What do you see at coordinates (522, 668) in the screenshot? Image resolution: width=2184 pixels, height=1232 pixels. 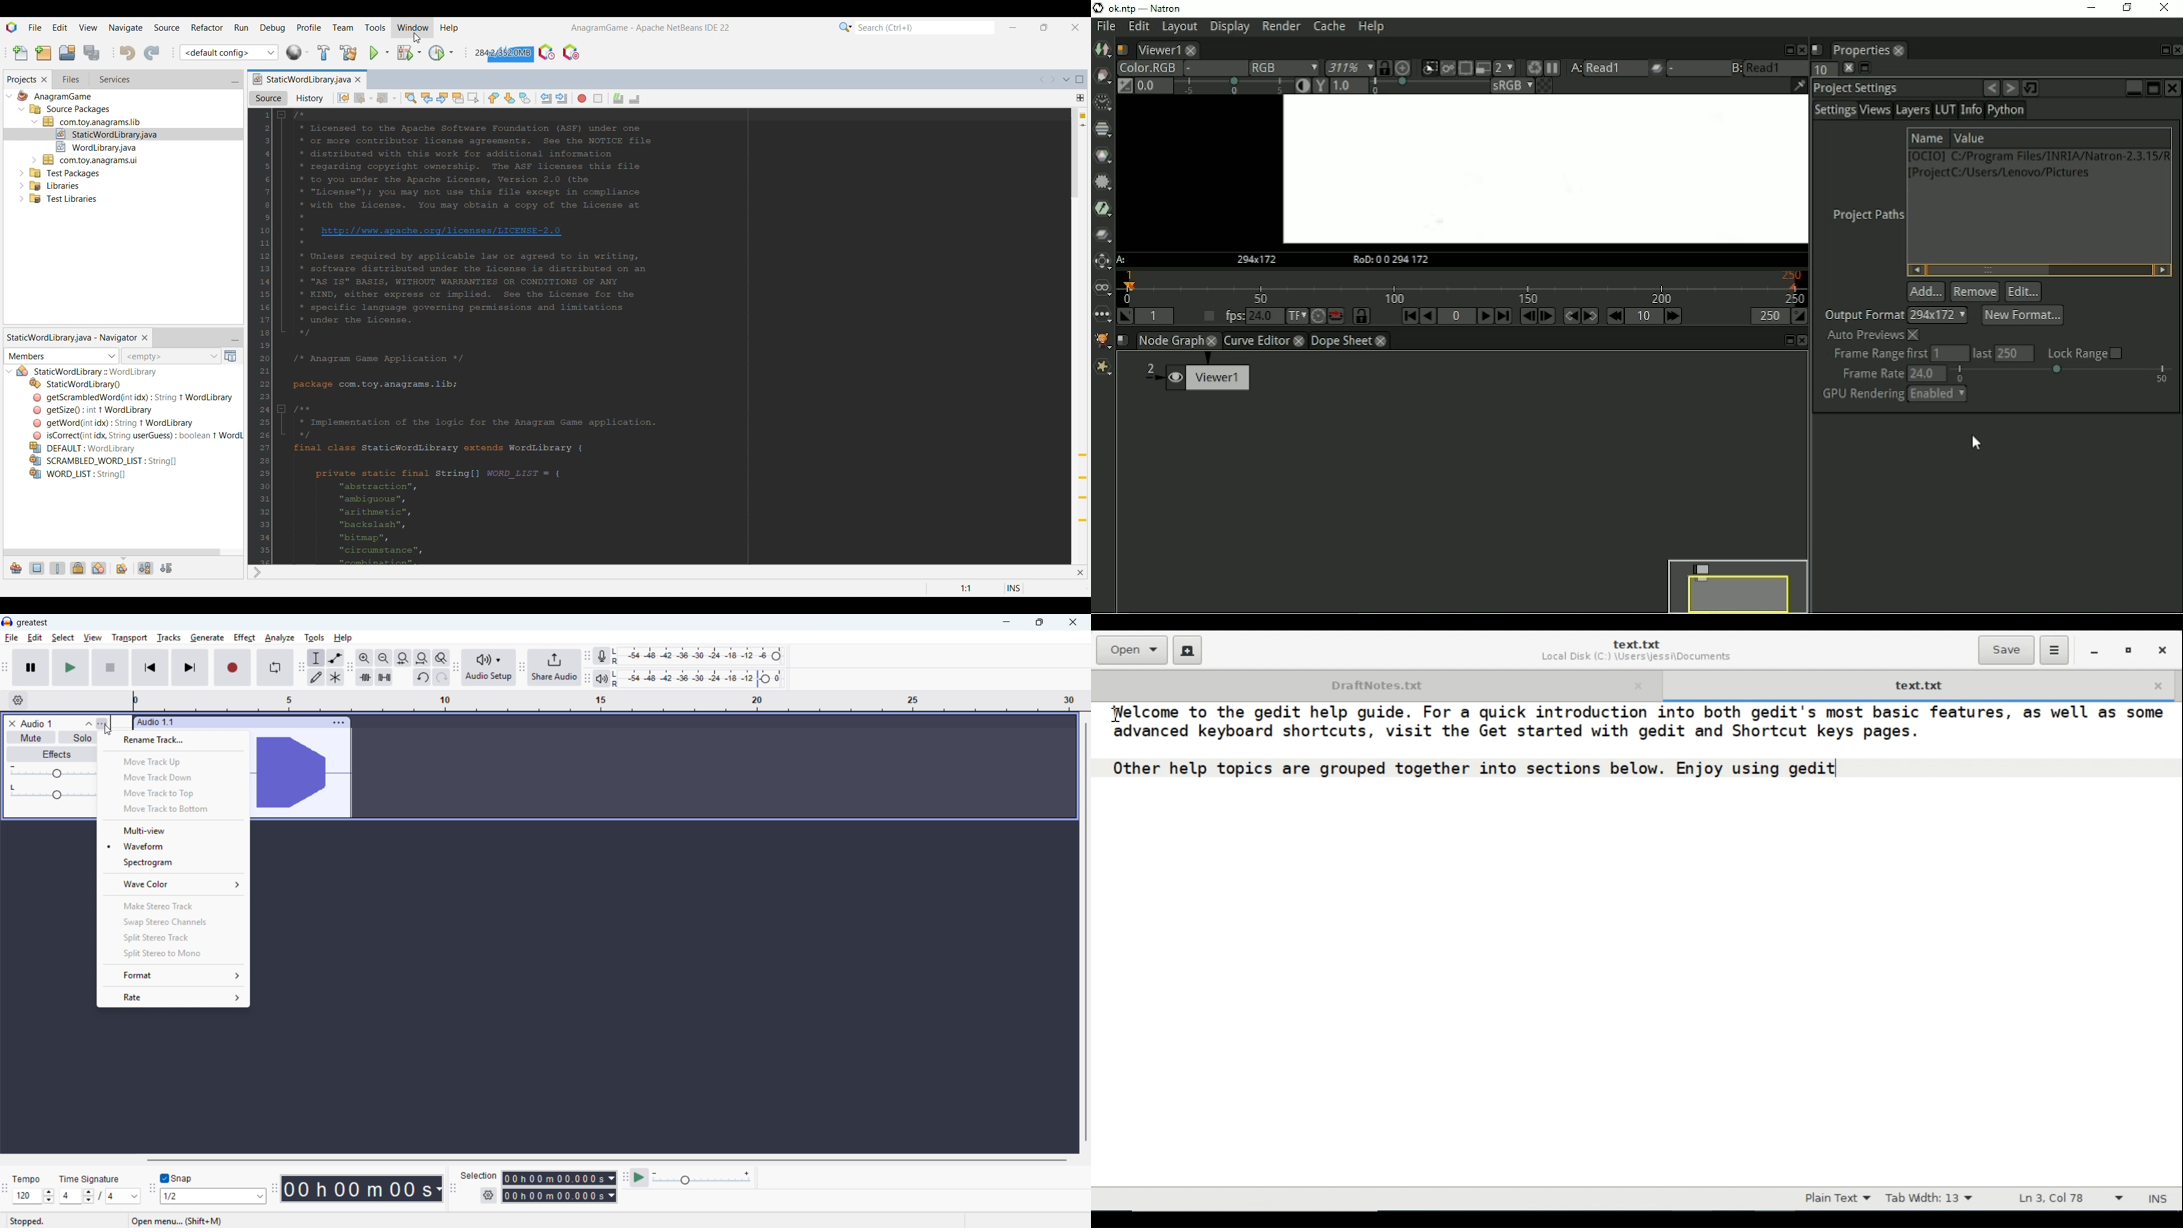 I see `share audio toolbar` at bounding box center [522, 668].